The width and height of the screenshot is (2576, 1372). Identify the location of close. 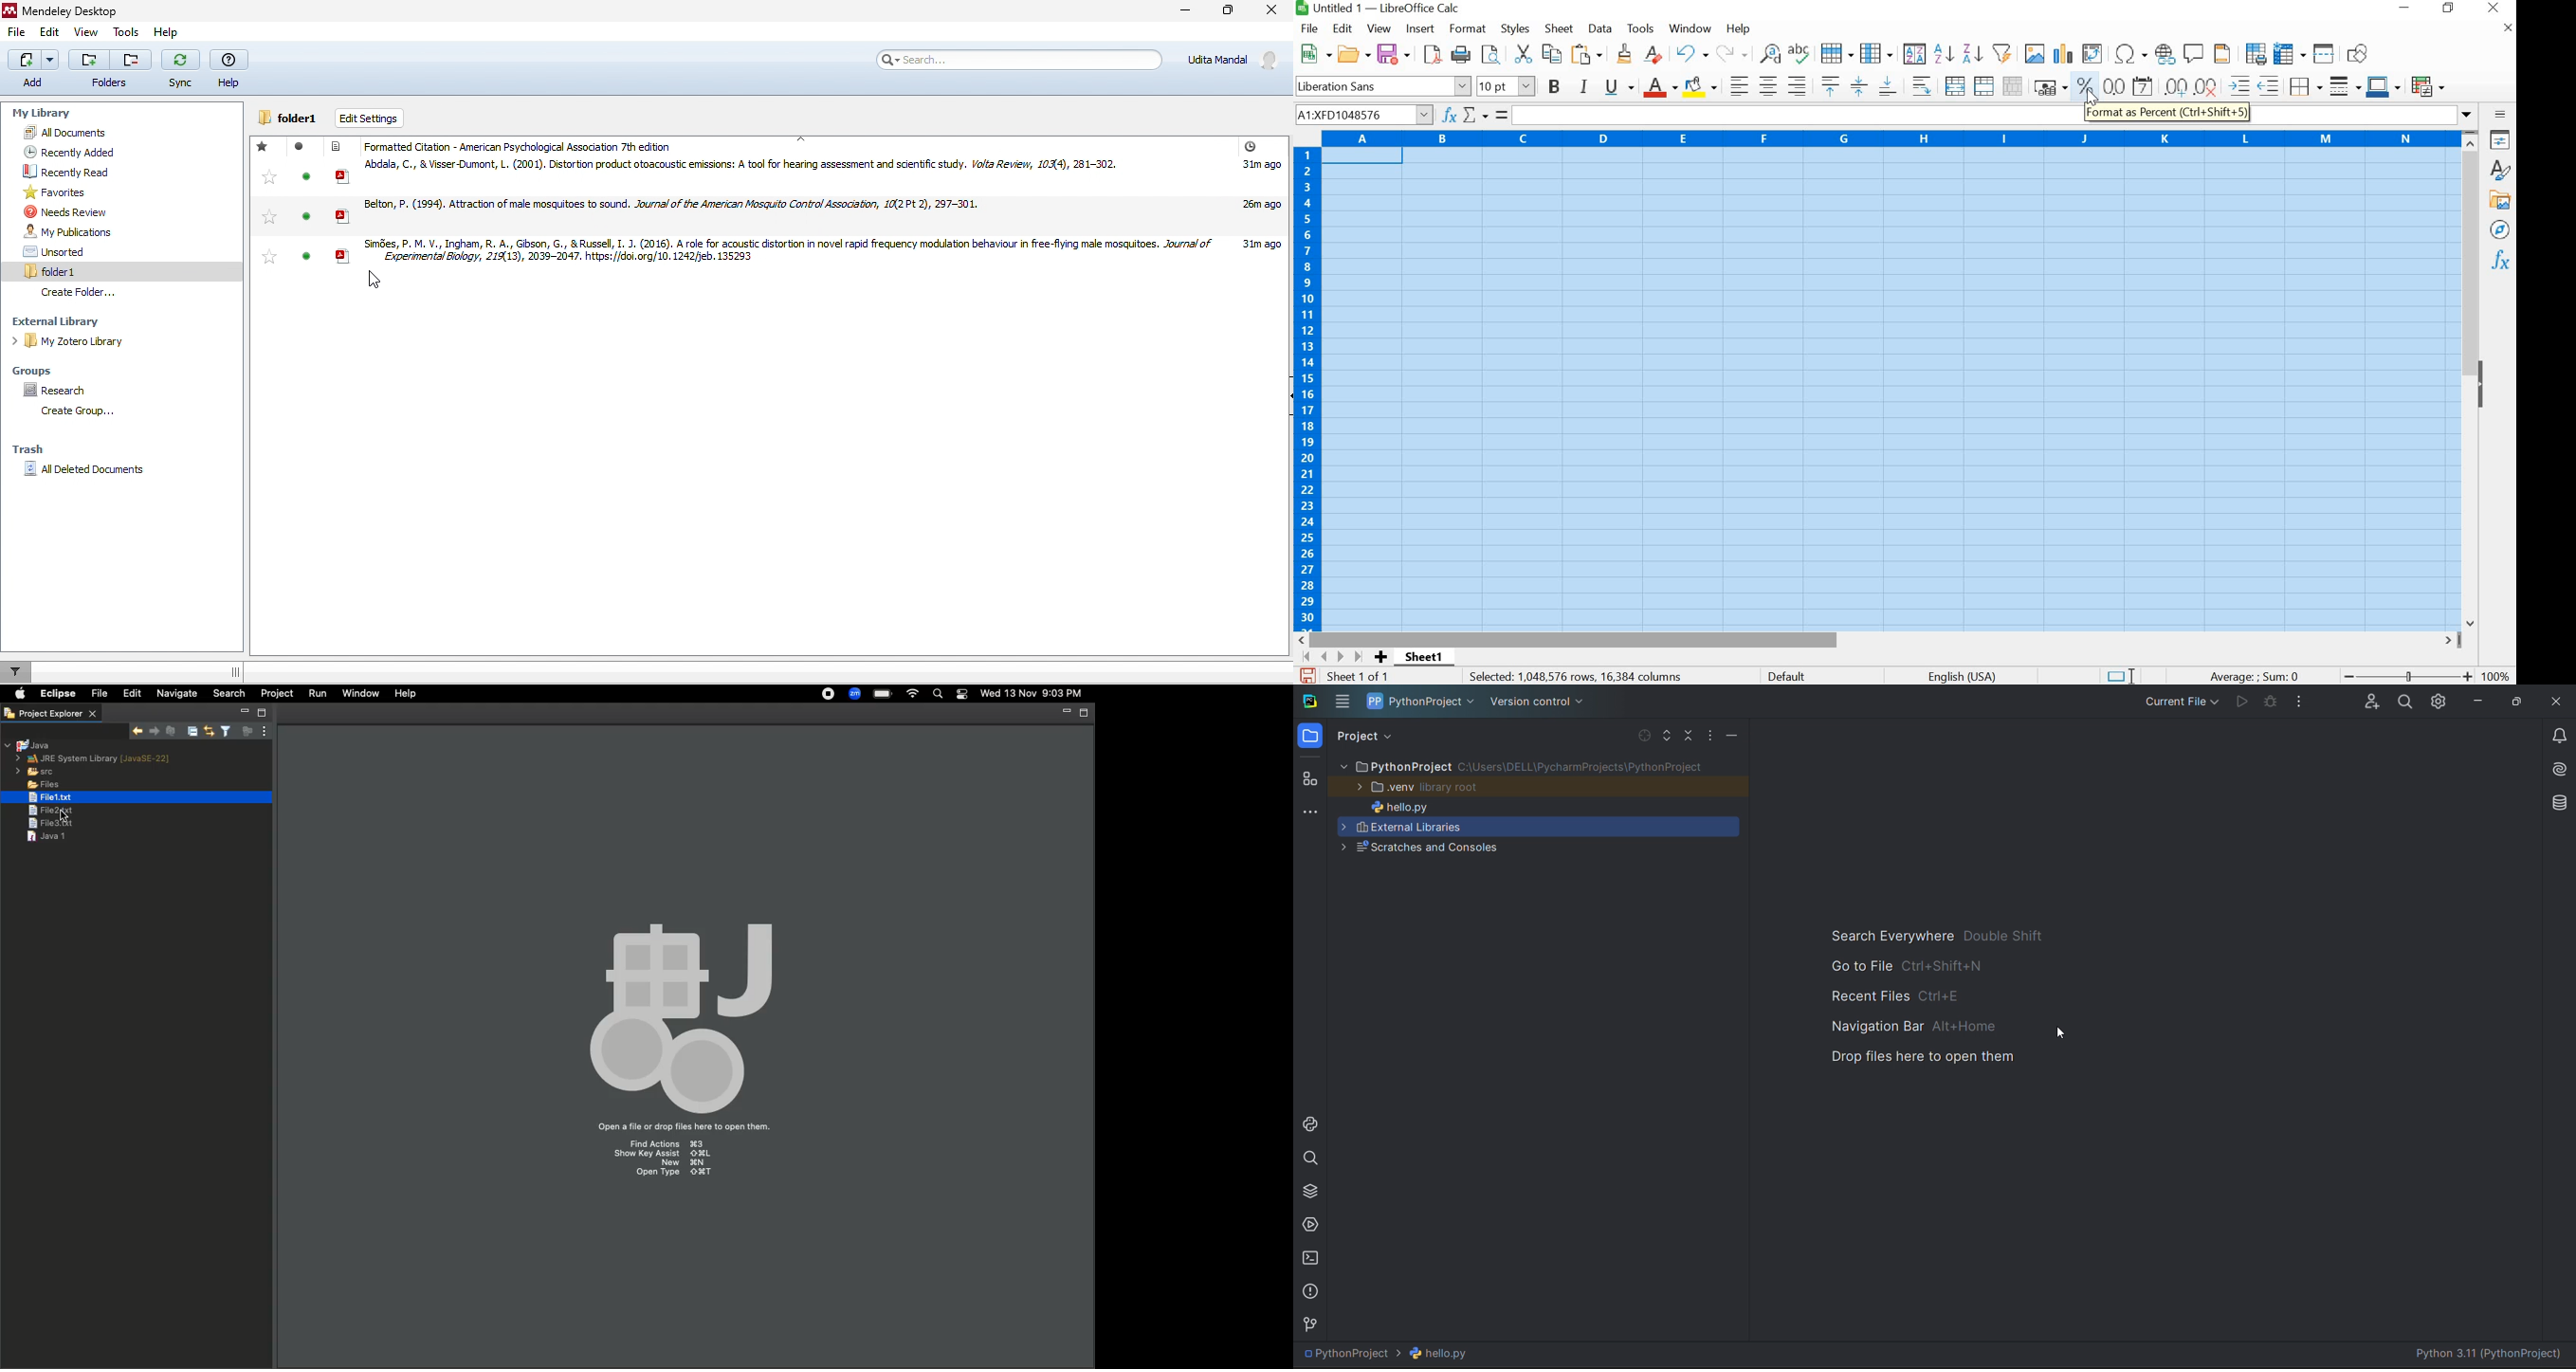
(1274, 12).